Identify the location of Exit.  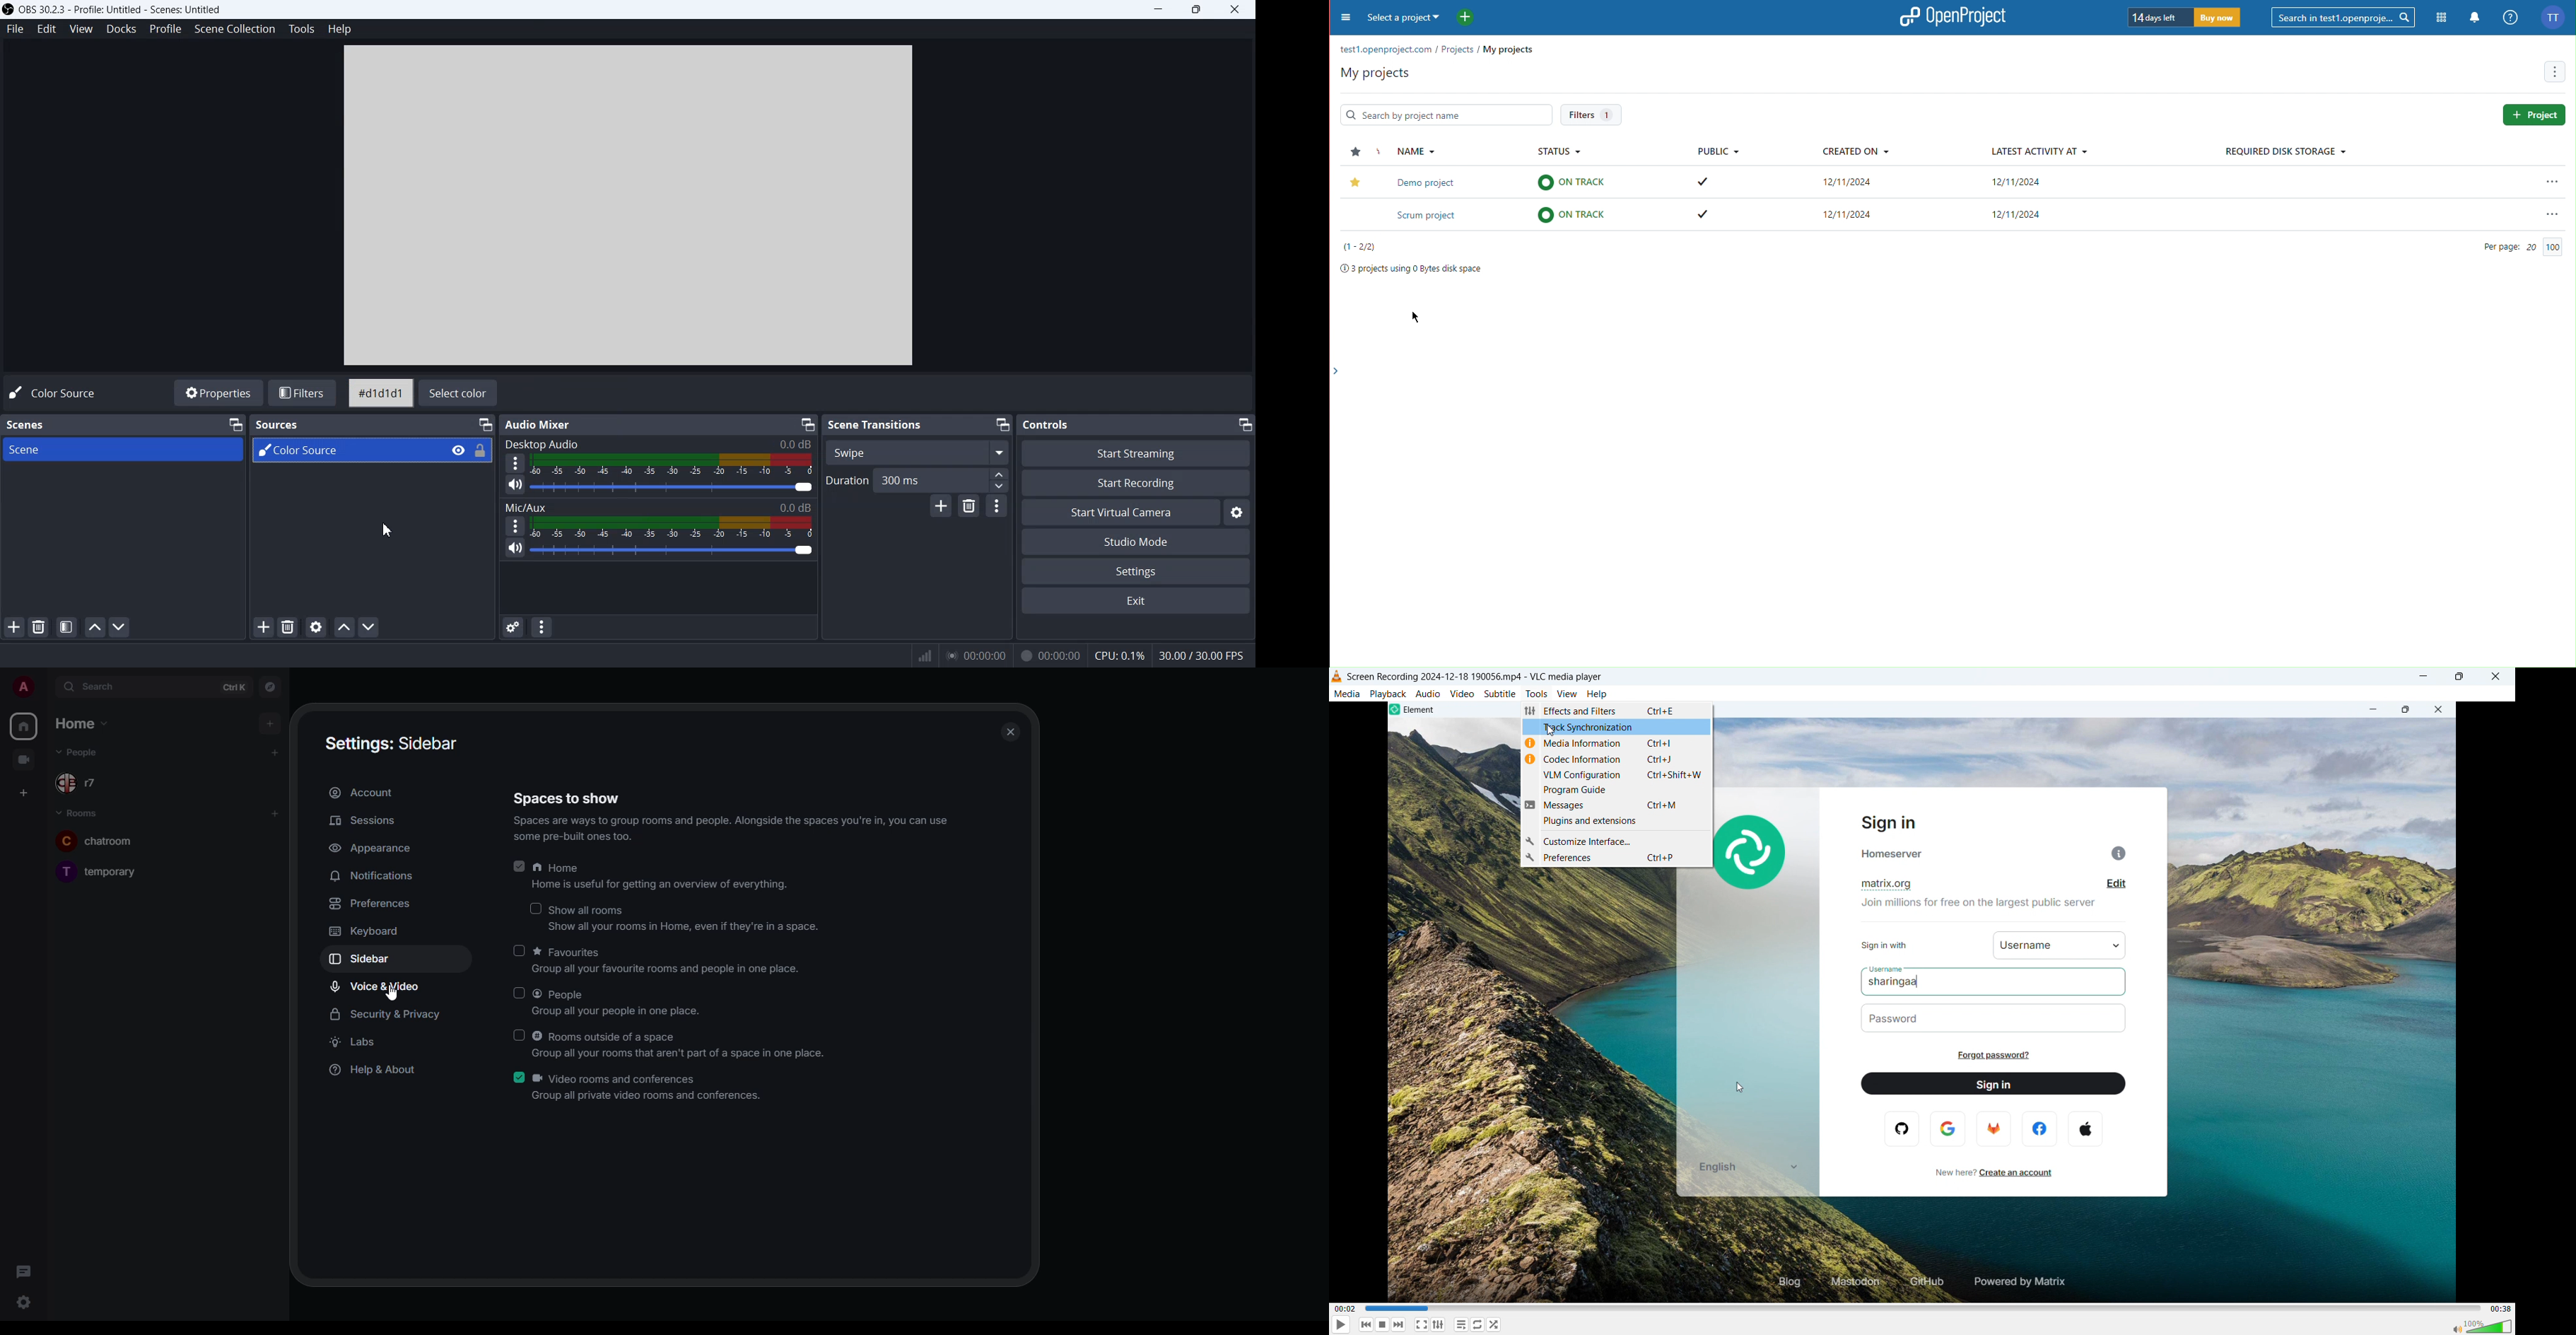
(1137, 602).